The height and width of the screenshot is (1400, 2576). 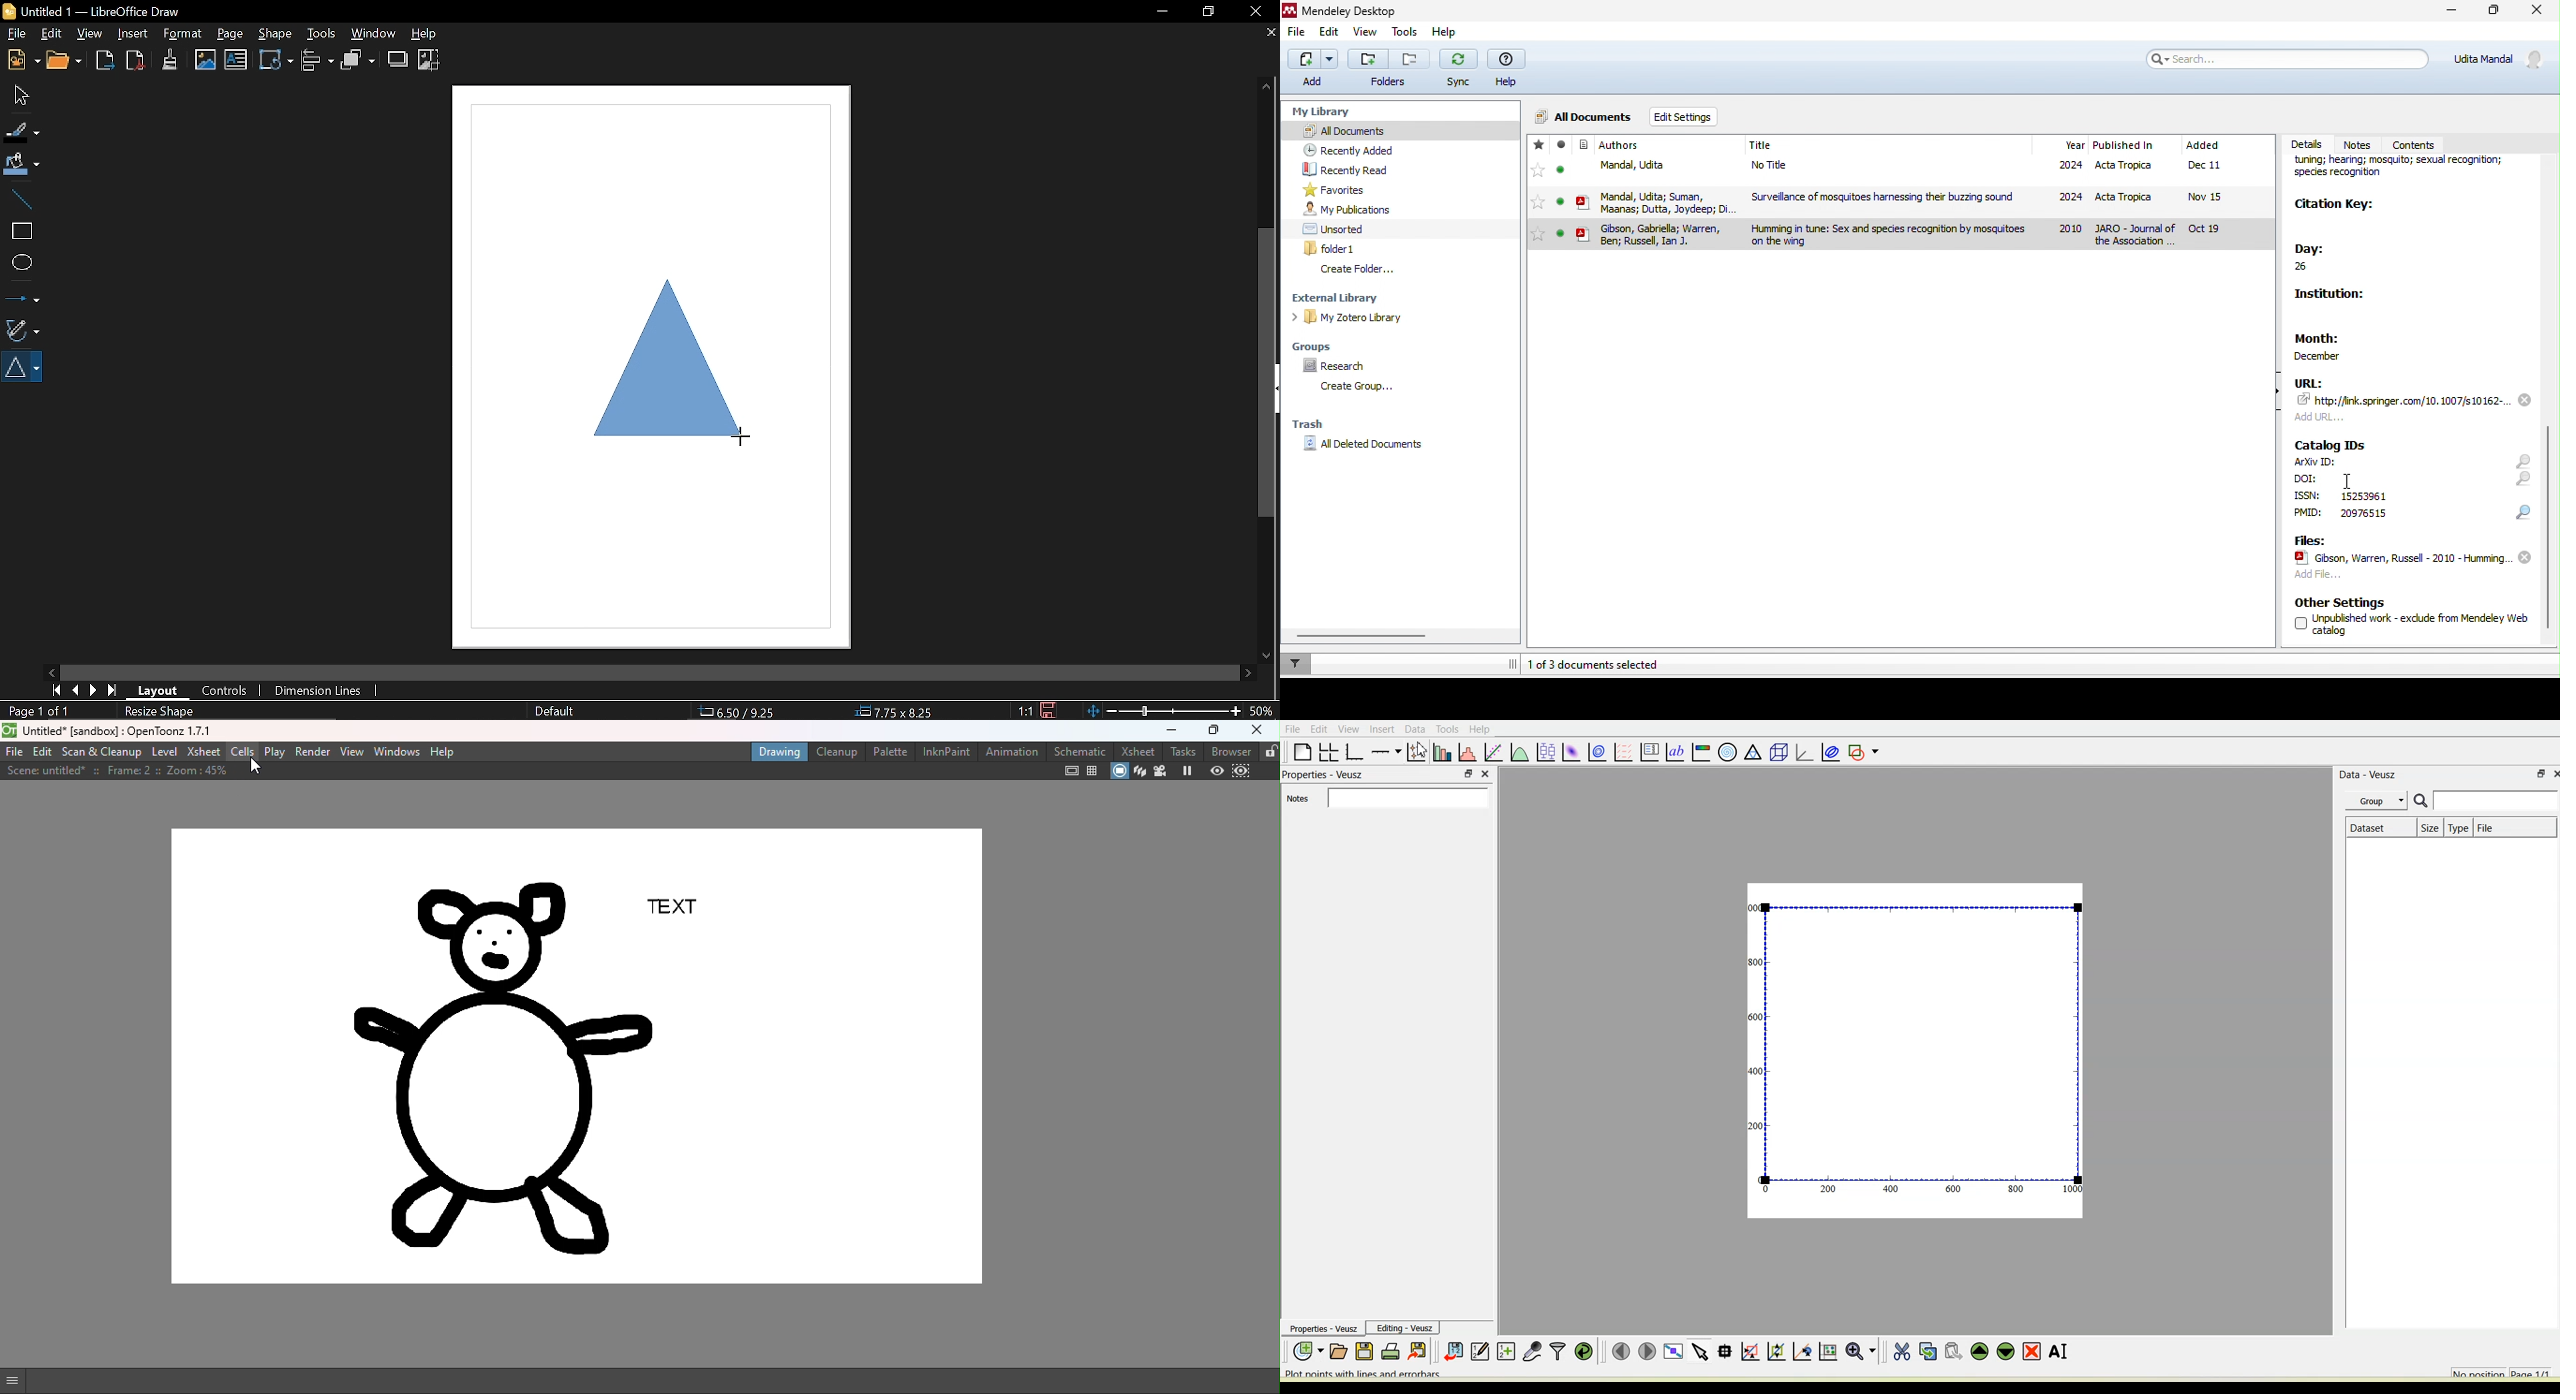 I want to click on Blank page, so click(x=1303, y=752).